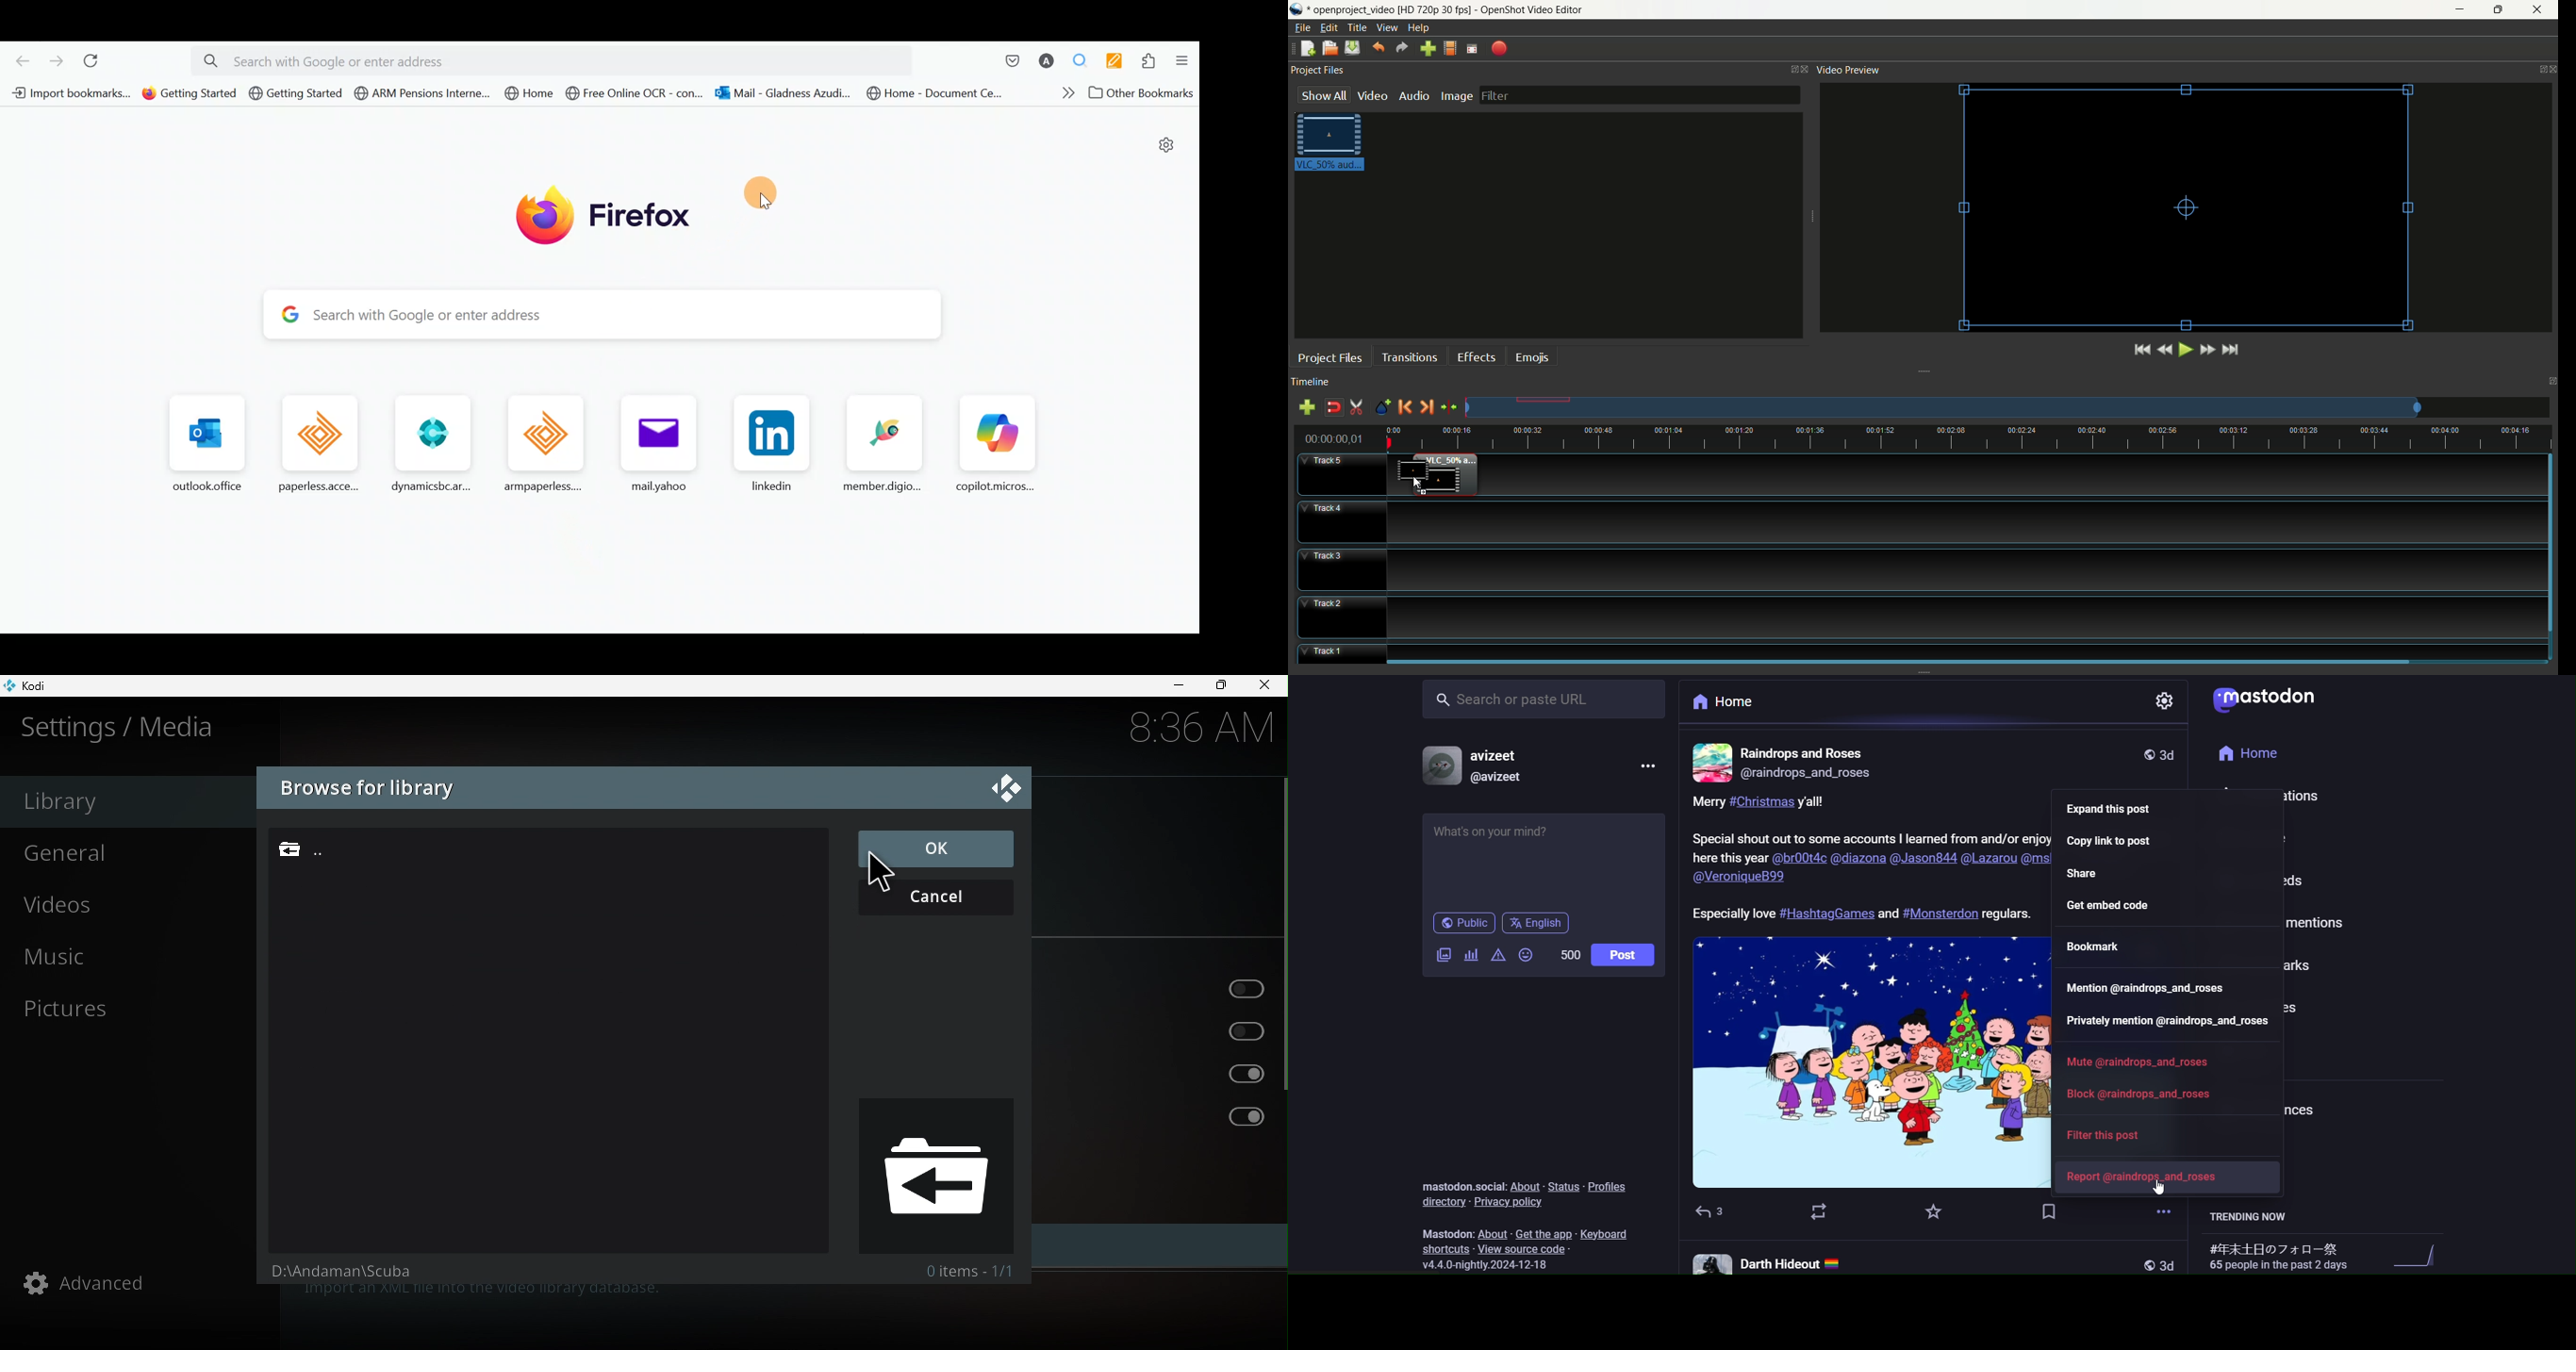  What do you see at coordinates (2144, 987) in the screenshot?
I see `mention` at bounding box center [2144, 987].